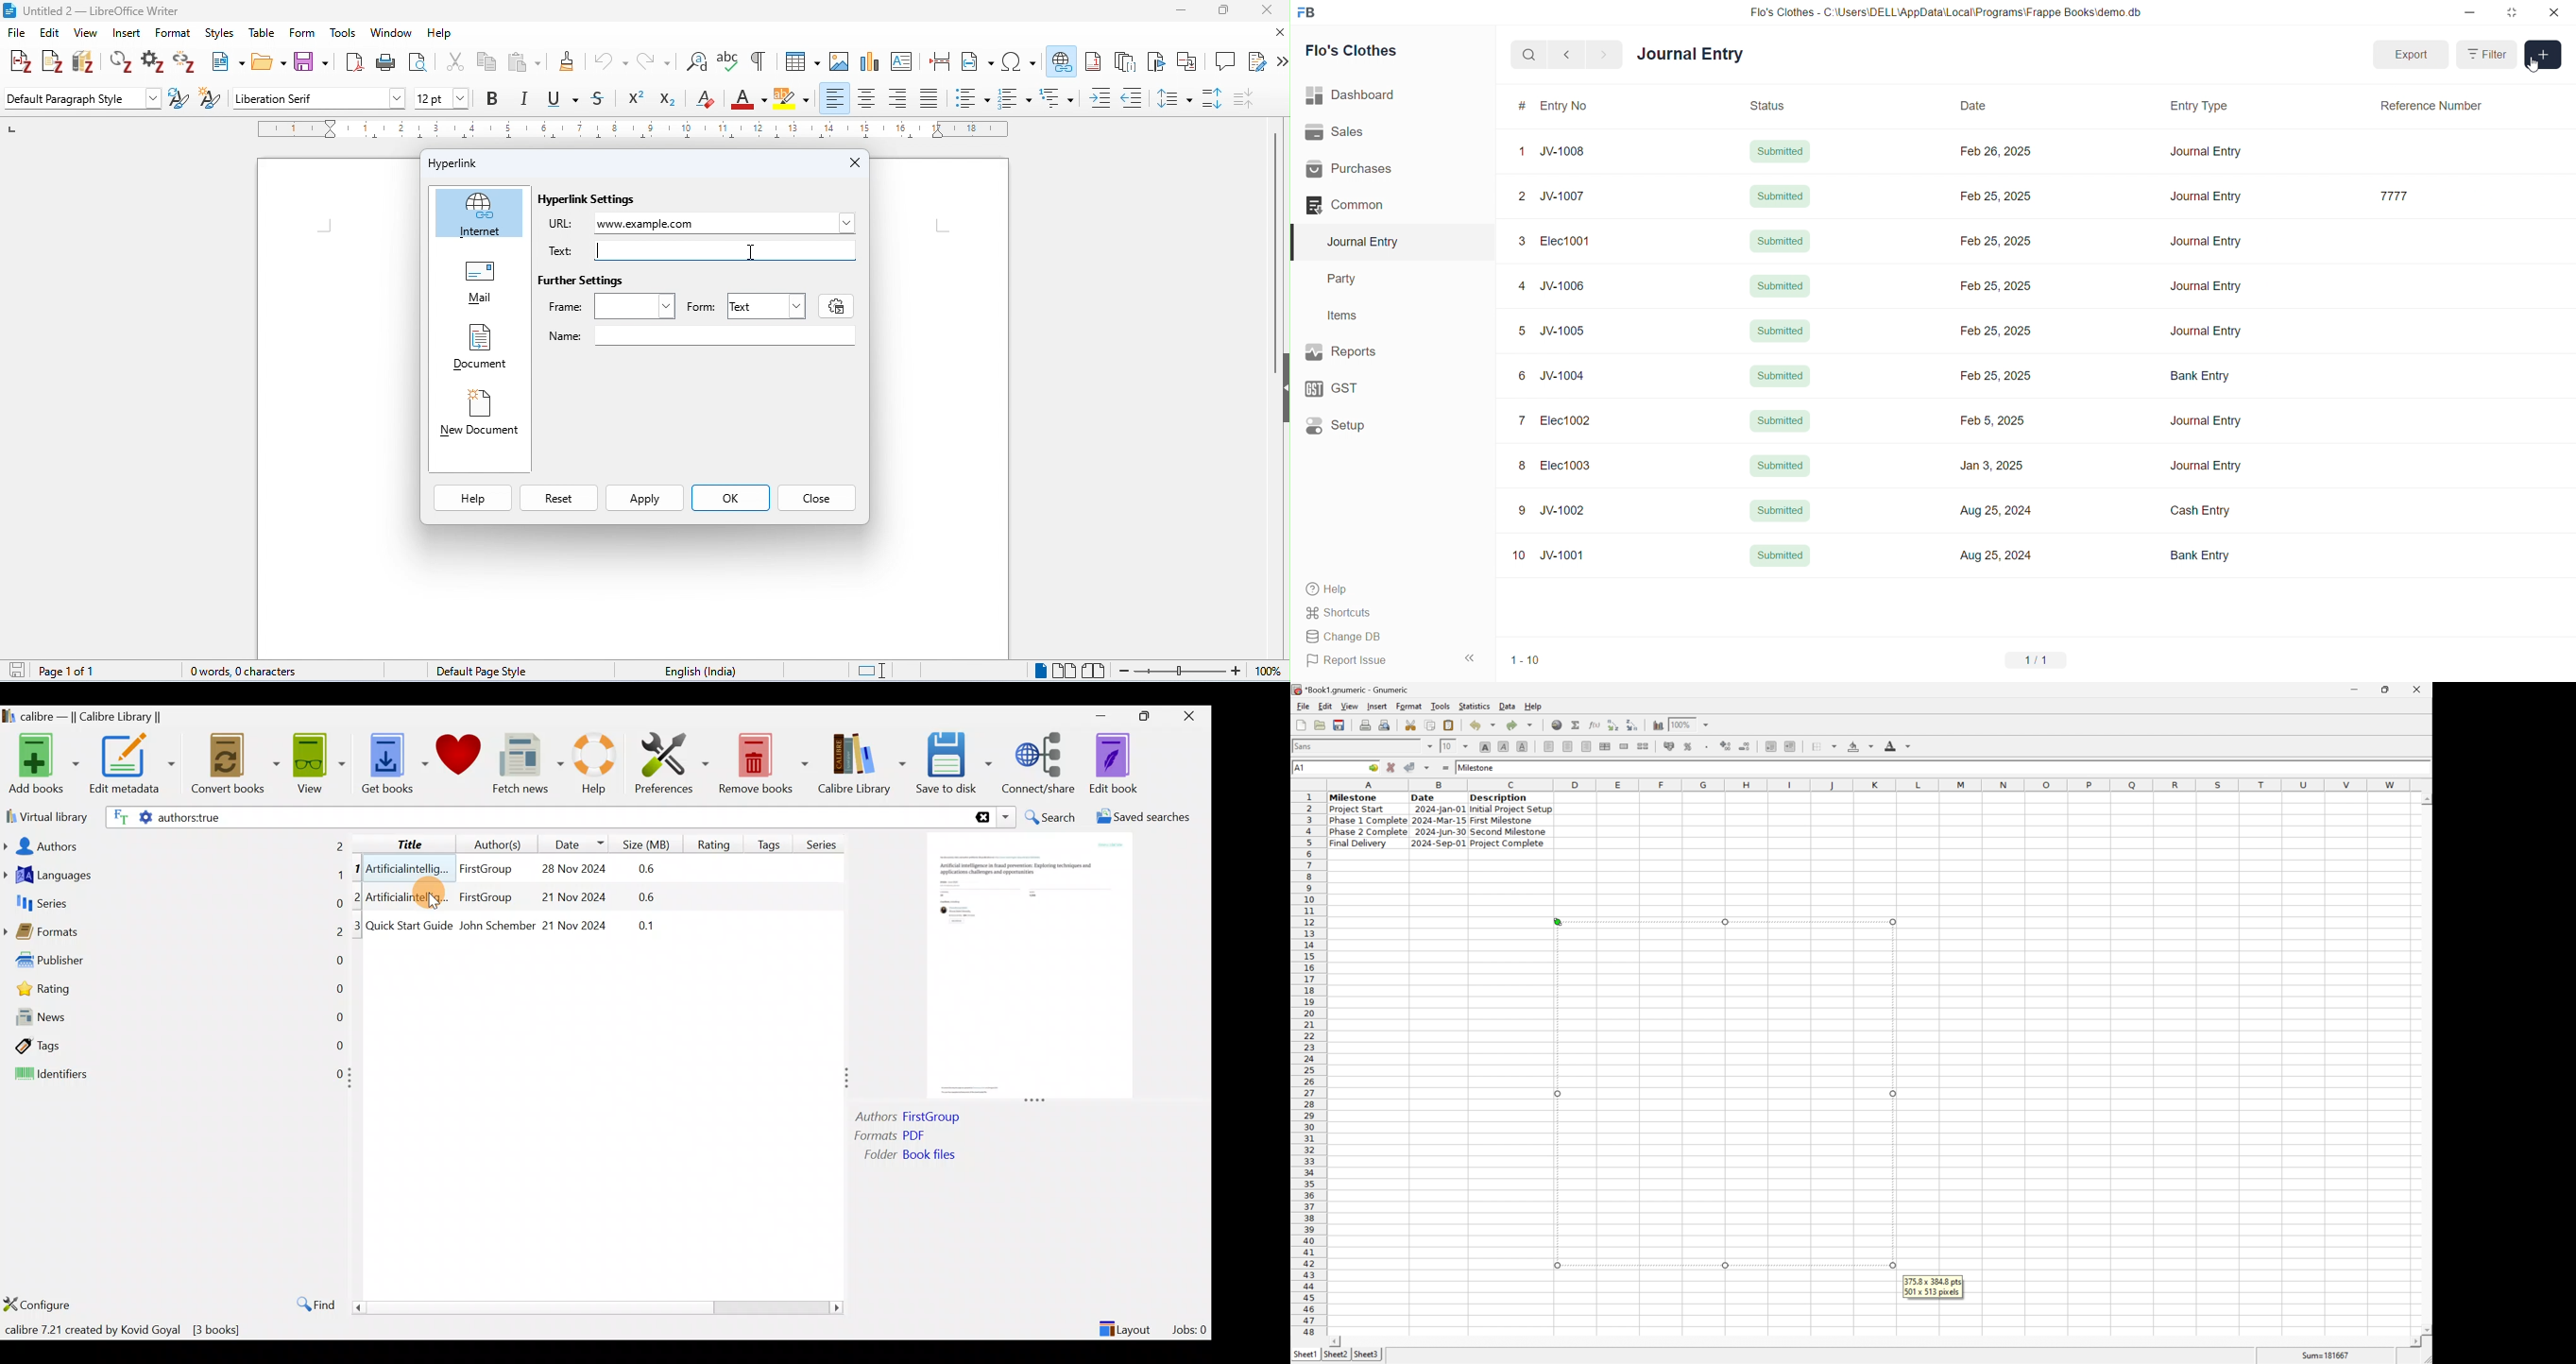 The width and height of the screenshot is (2576, 1372). Describe the element at coordinates (2543, 55) in the screenshot. I see `add` at that location.